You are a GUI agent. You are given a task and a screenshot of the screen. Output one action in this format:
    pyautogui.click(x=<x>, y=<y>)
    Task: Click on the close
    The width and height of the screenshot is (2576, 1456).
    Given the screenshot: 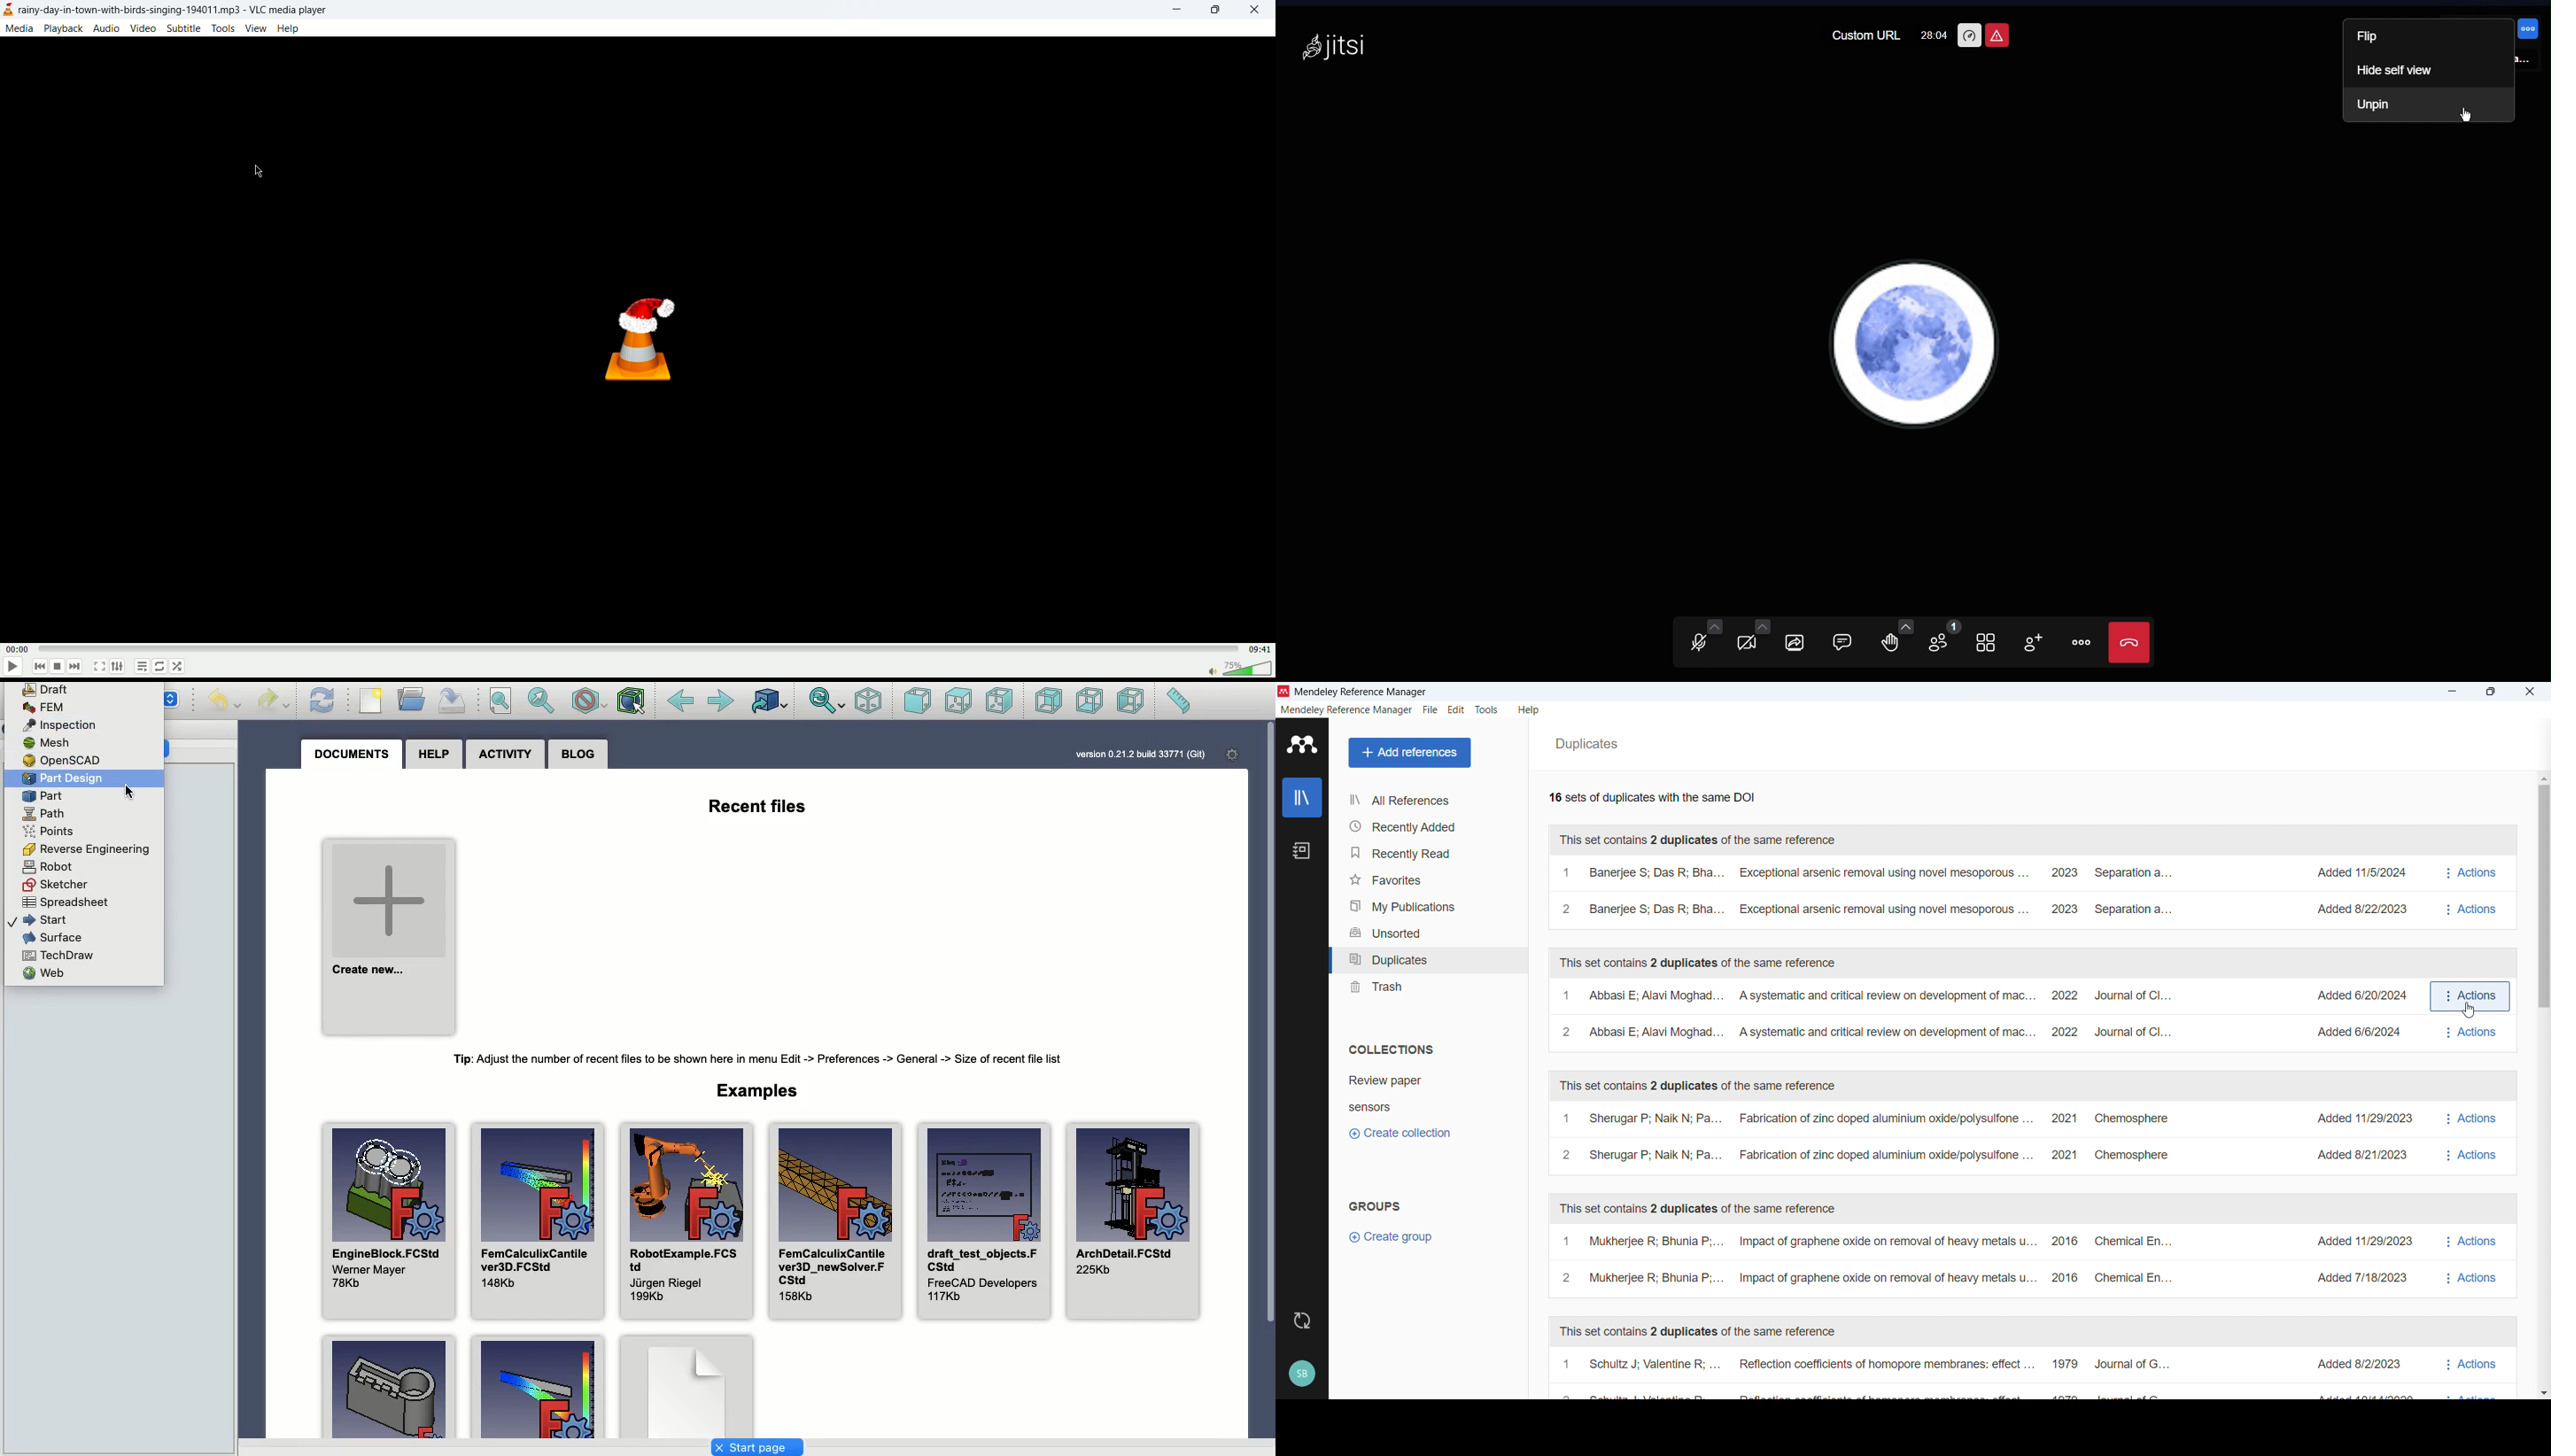 What is the action you would take?
    pyautogui.click(x=1256, y=9)
    